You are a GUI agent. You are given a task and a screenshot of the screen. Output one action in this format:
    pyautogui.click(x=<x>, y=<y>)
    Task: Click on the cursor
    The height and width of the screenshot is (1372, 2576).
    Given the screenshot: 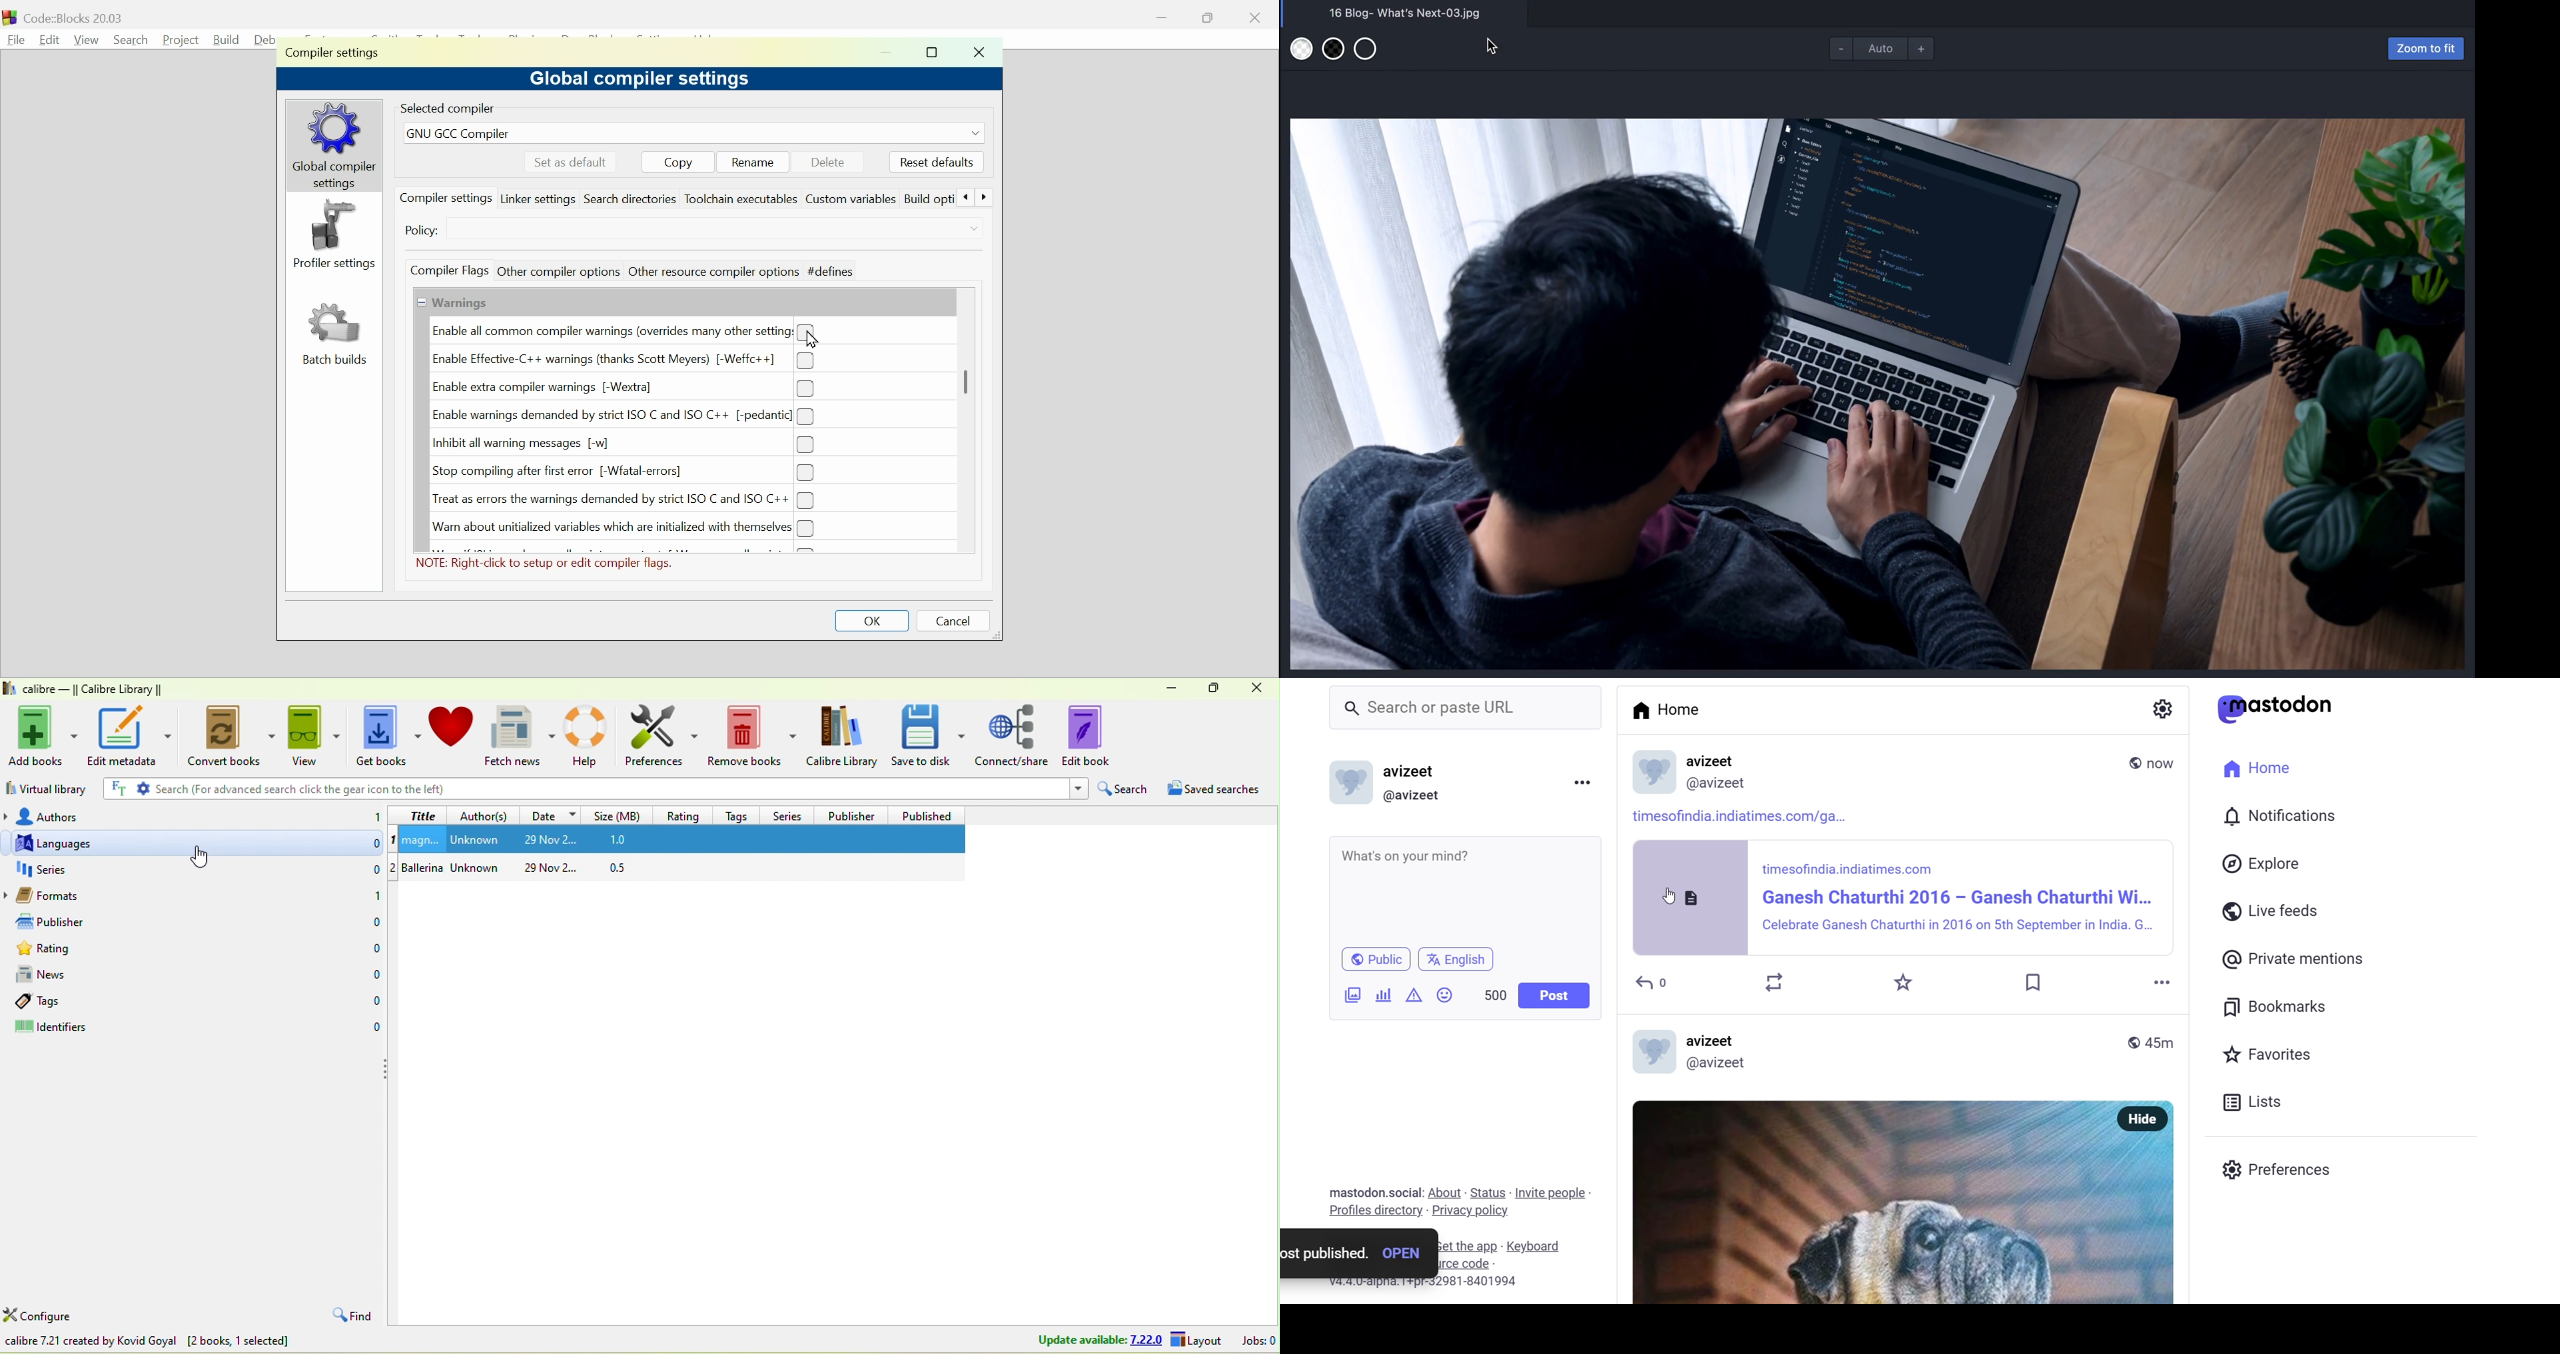 What is the action you would take?
    pyautogui.click(x=1674, y=899)
    